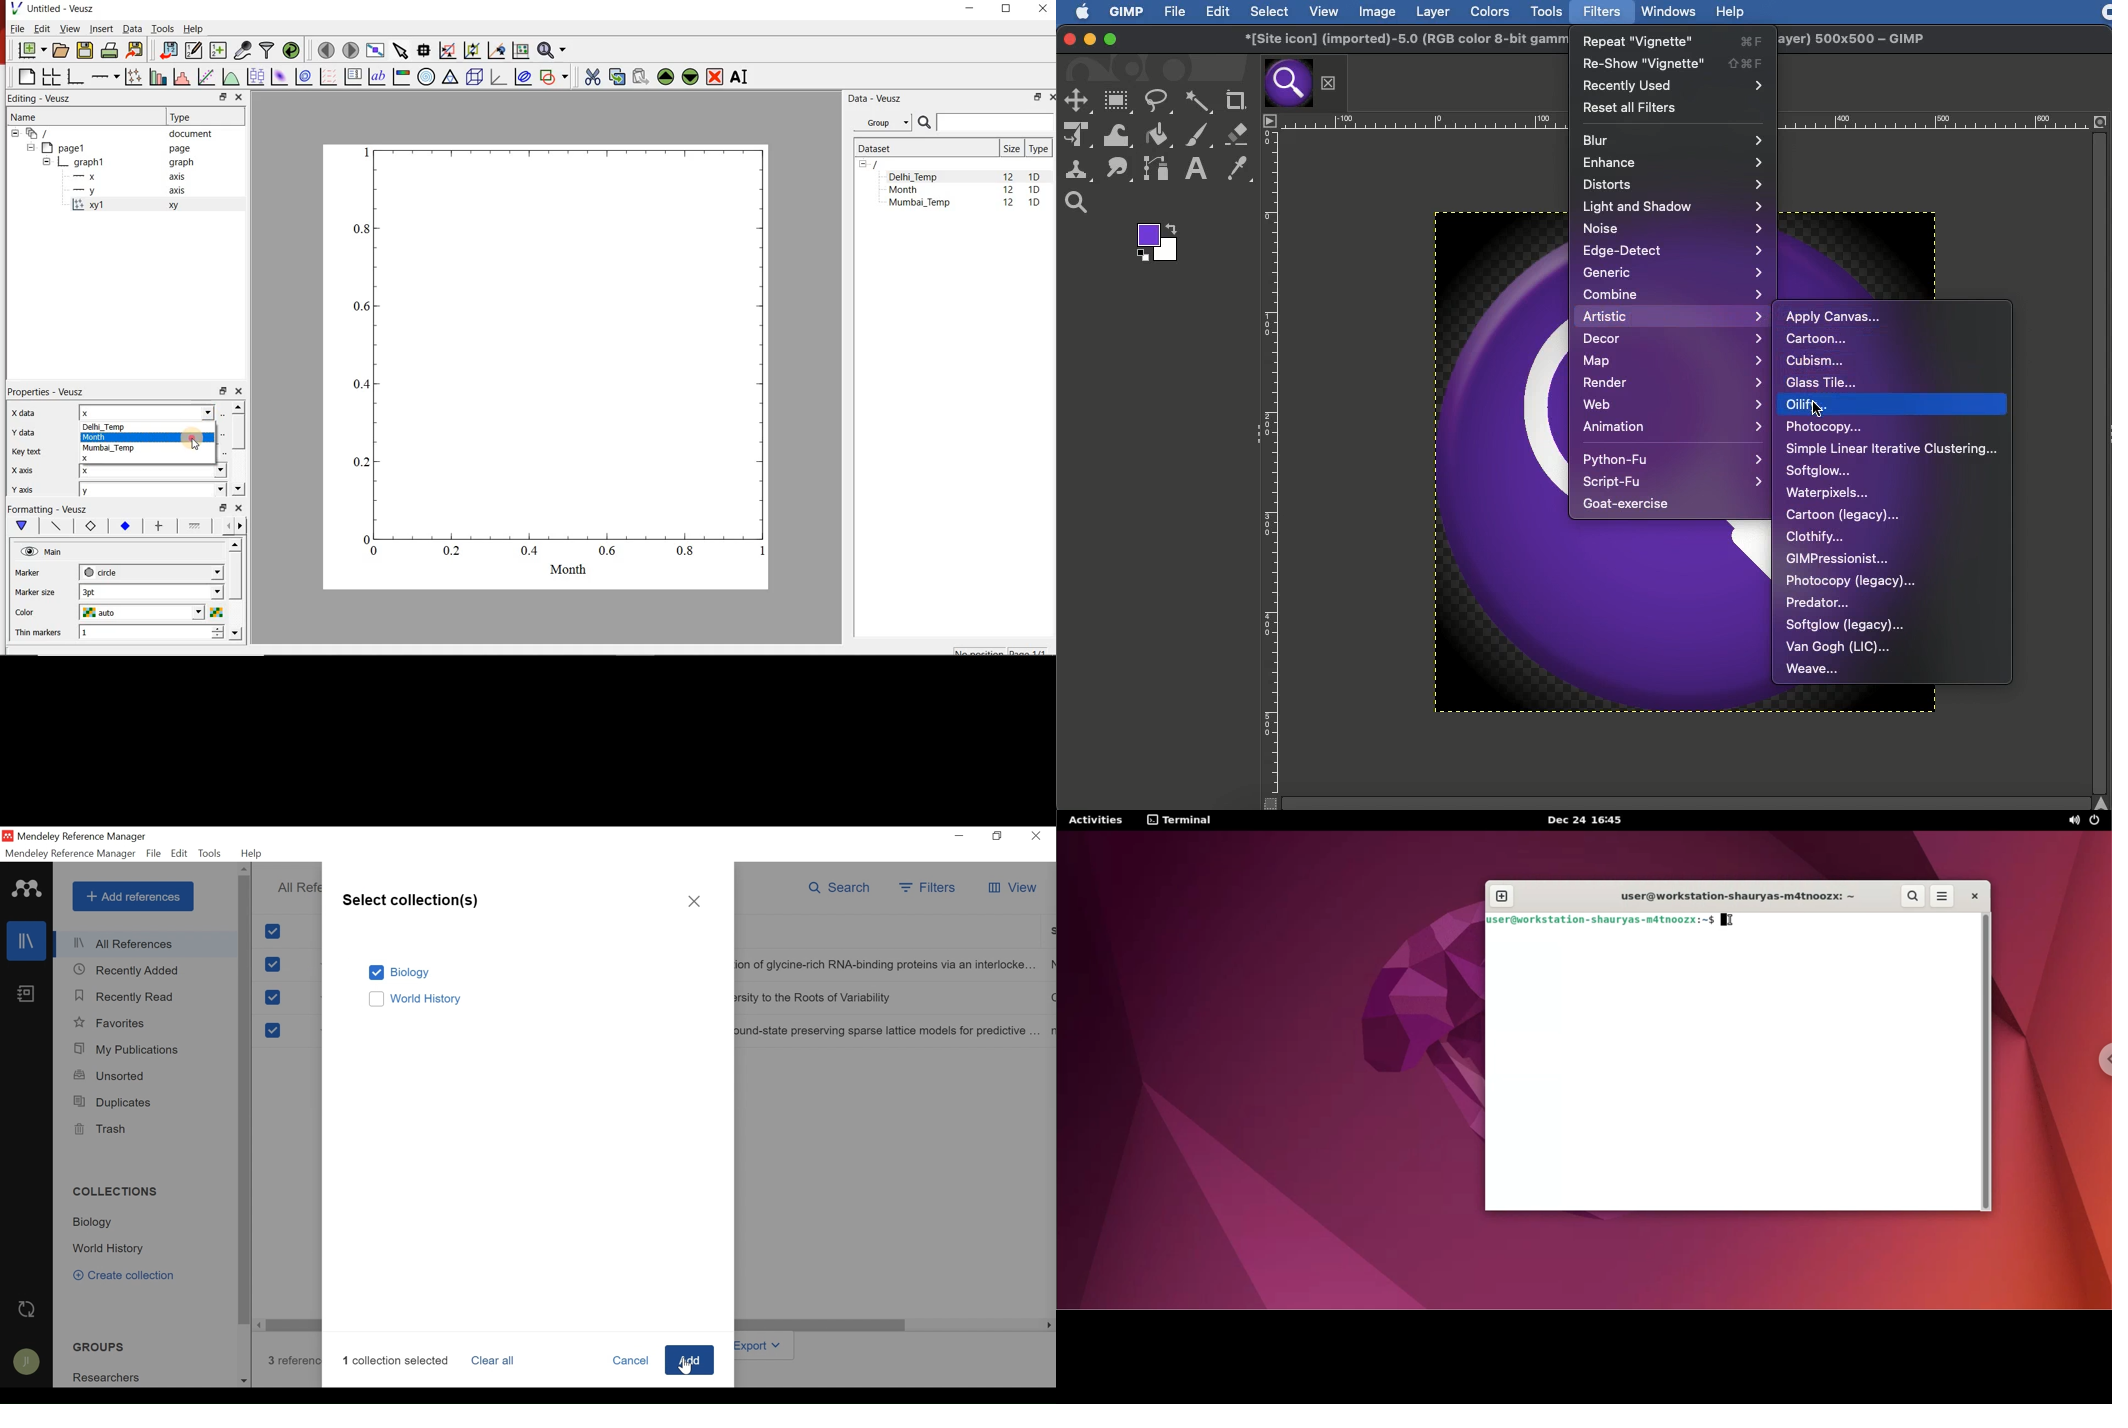 This screenshot has width=2128, height=1428. What do you see at coordinates (1668, 10) in the screenshot?
I see `Windows` at bounding box center [1668, 10].